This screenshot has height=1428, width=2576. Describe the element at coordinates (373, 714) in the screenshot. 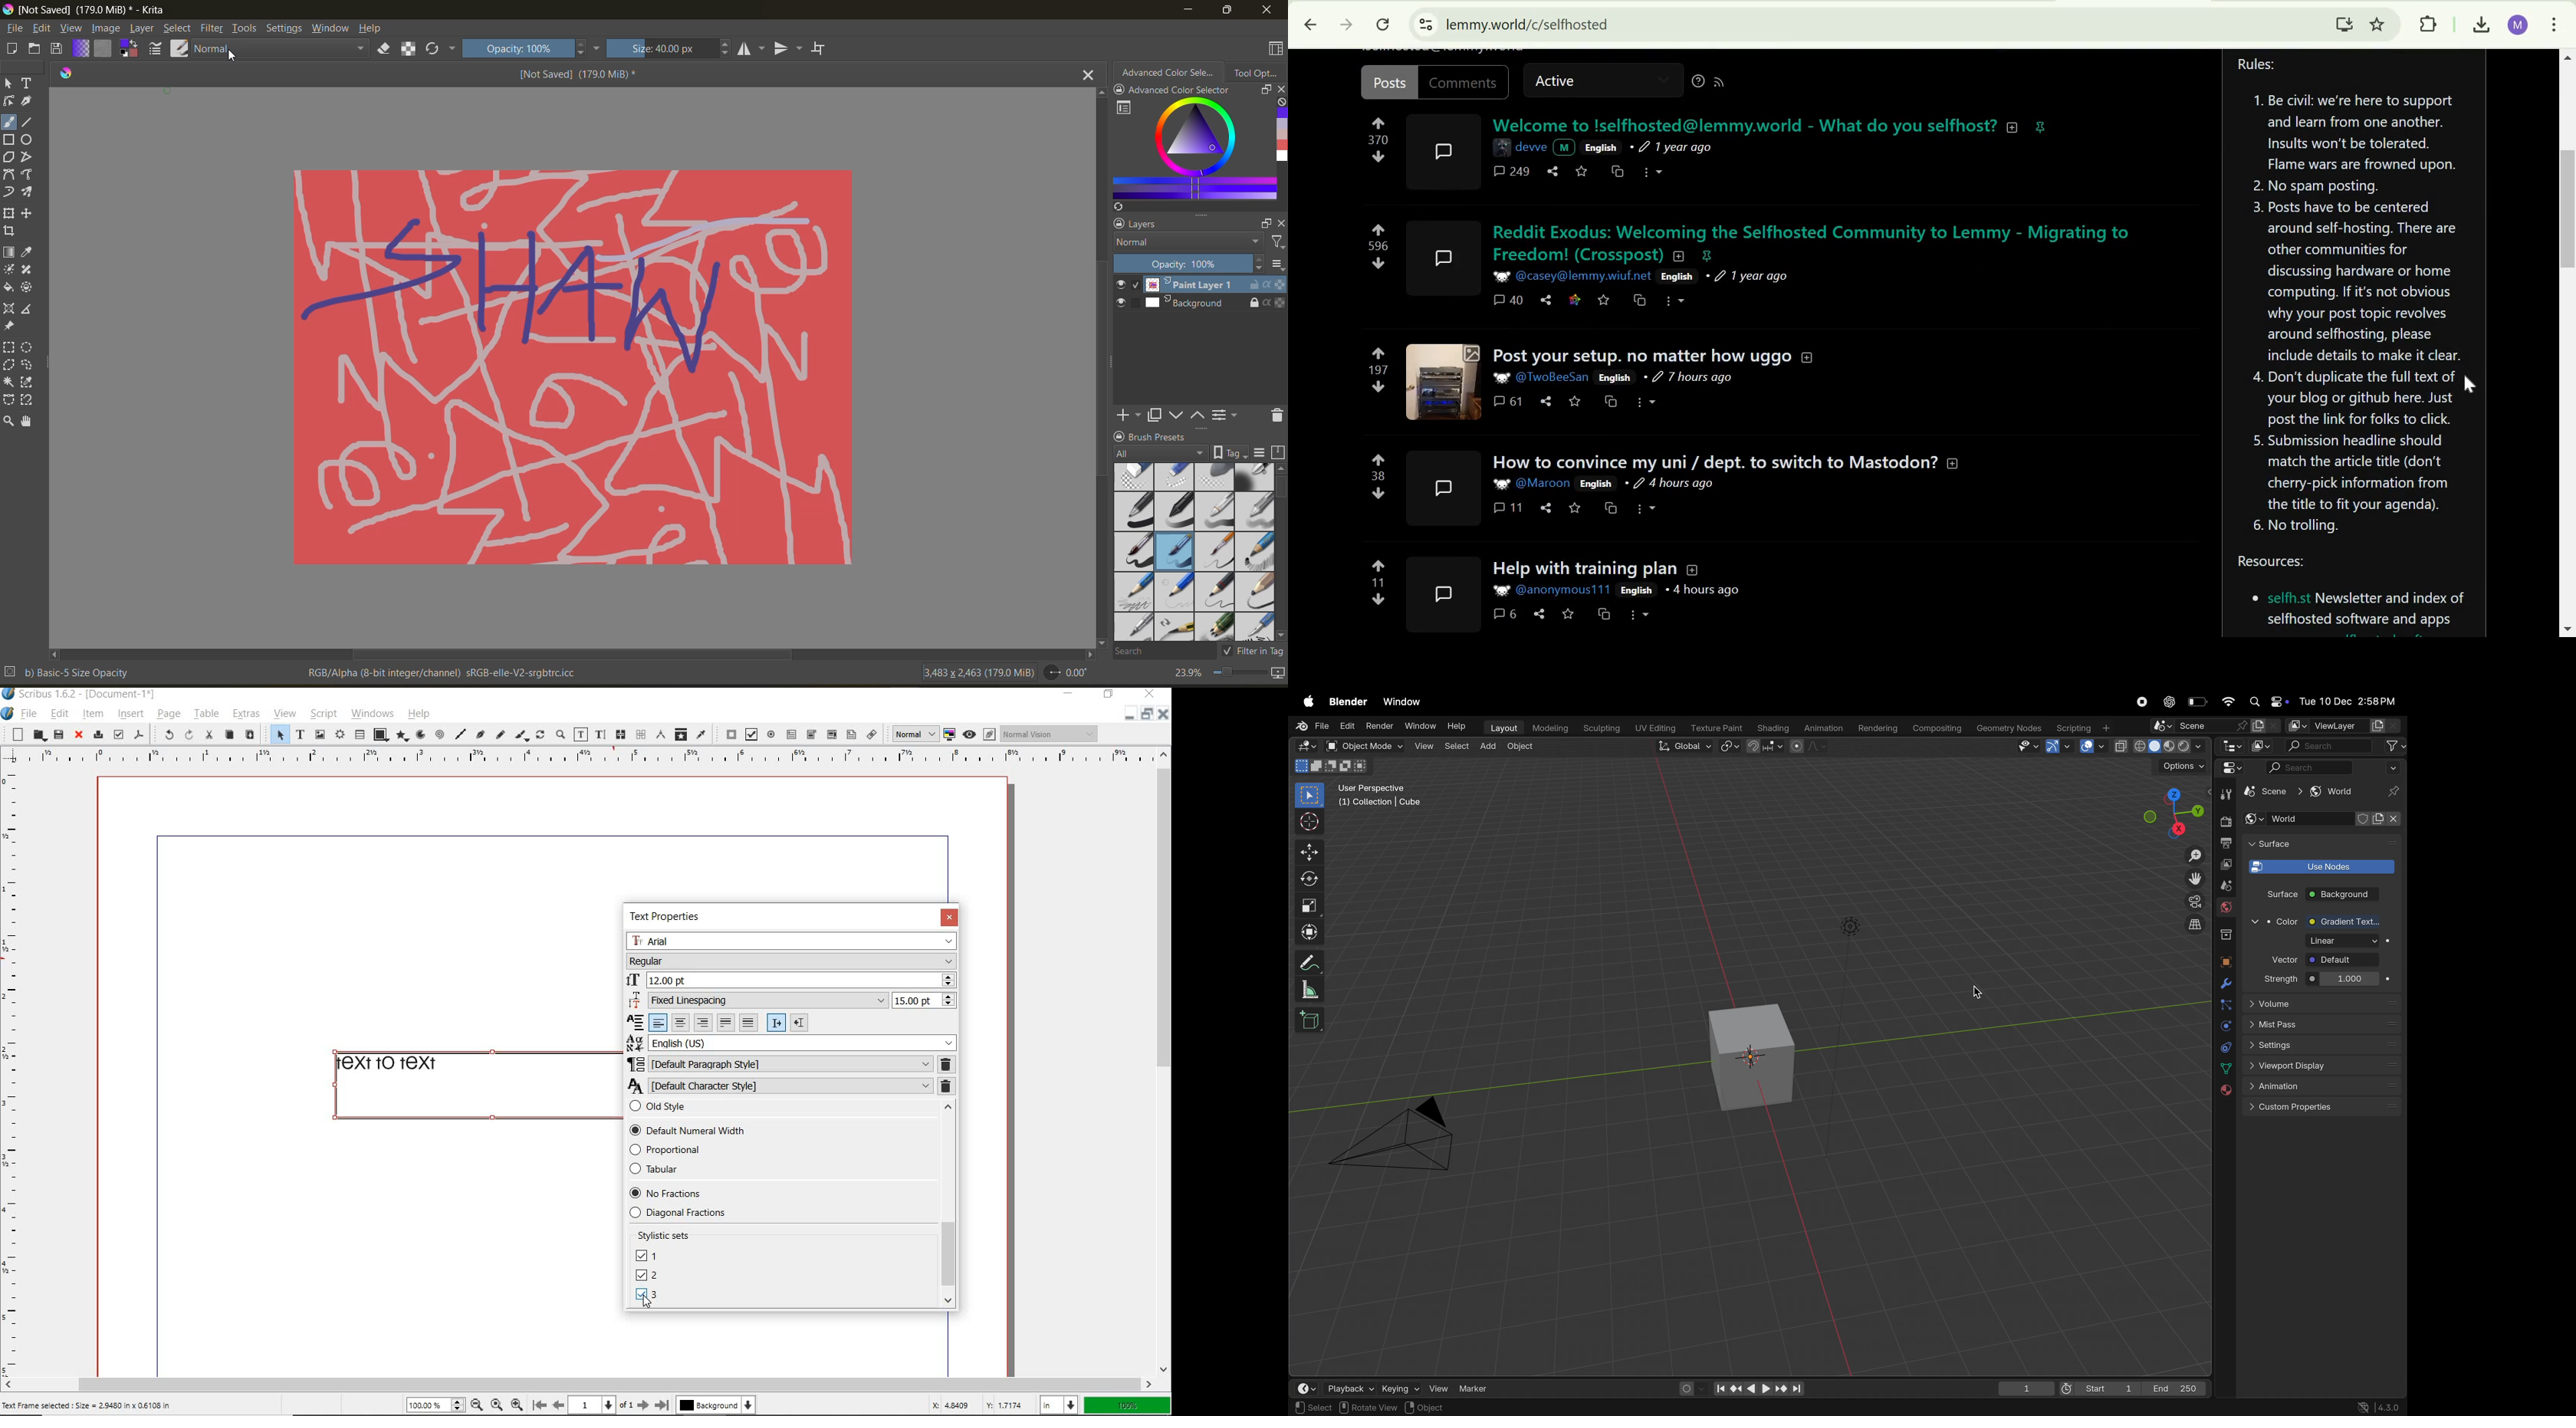

I see `windows` at that location.